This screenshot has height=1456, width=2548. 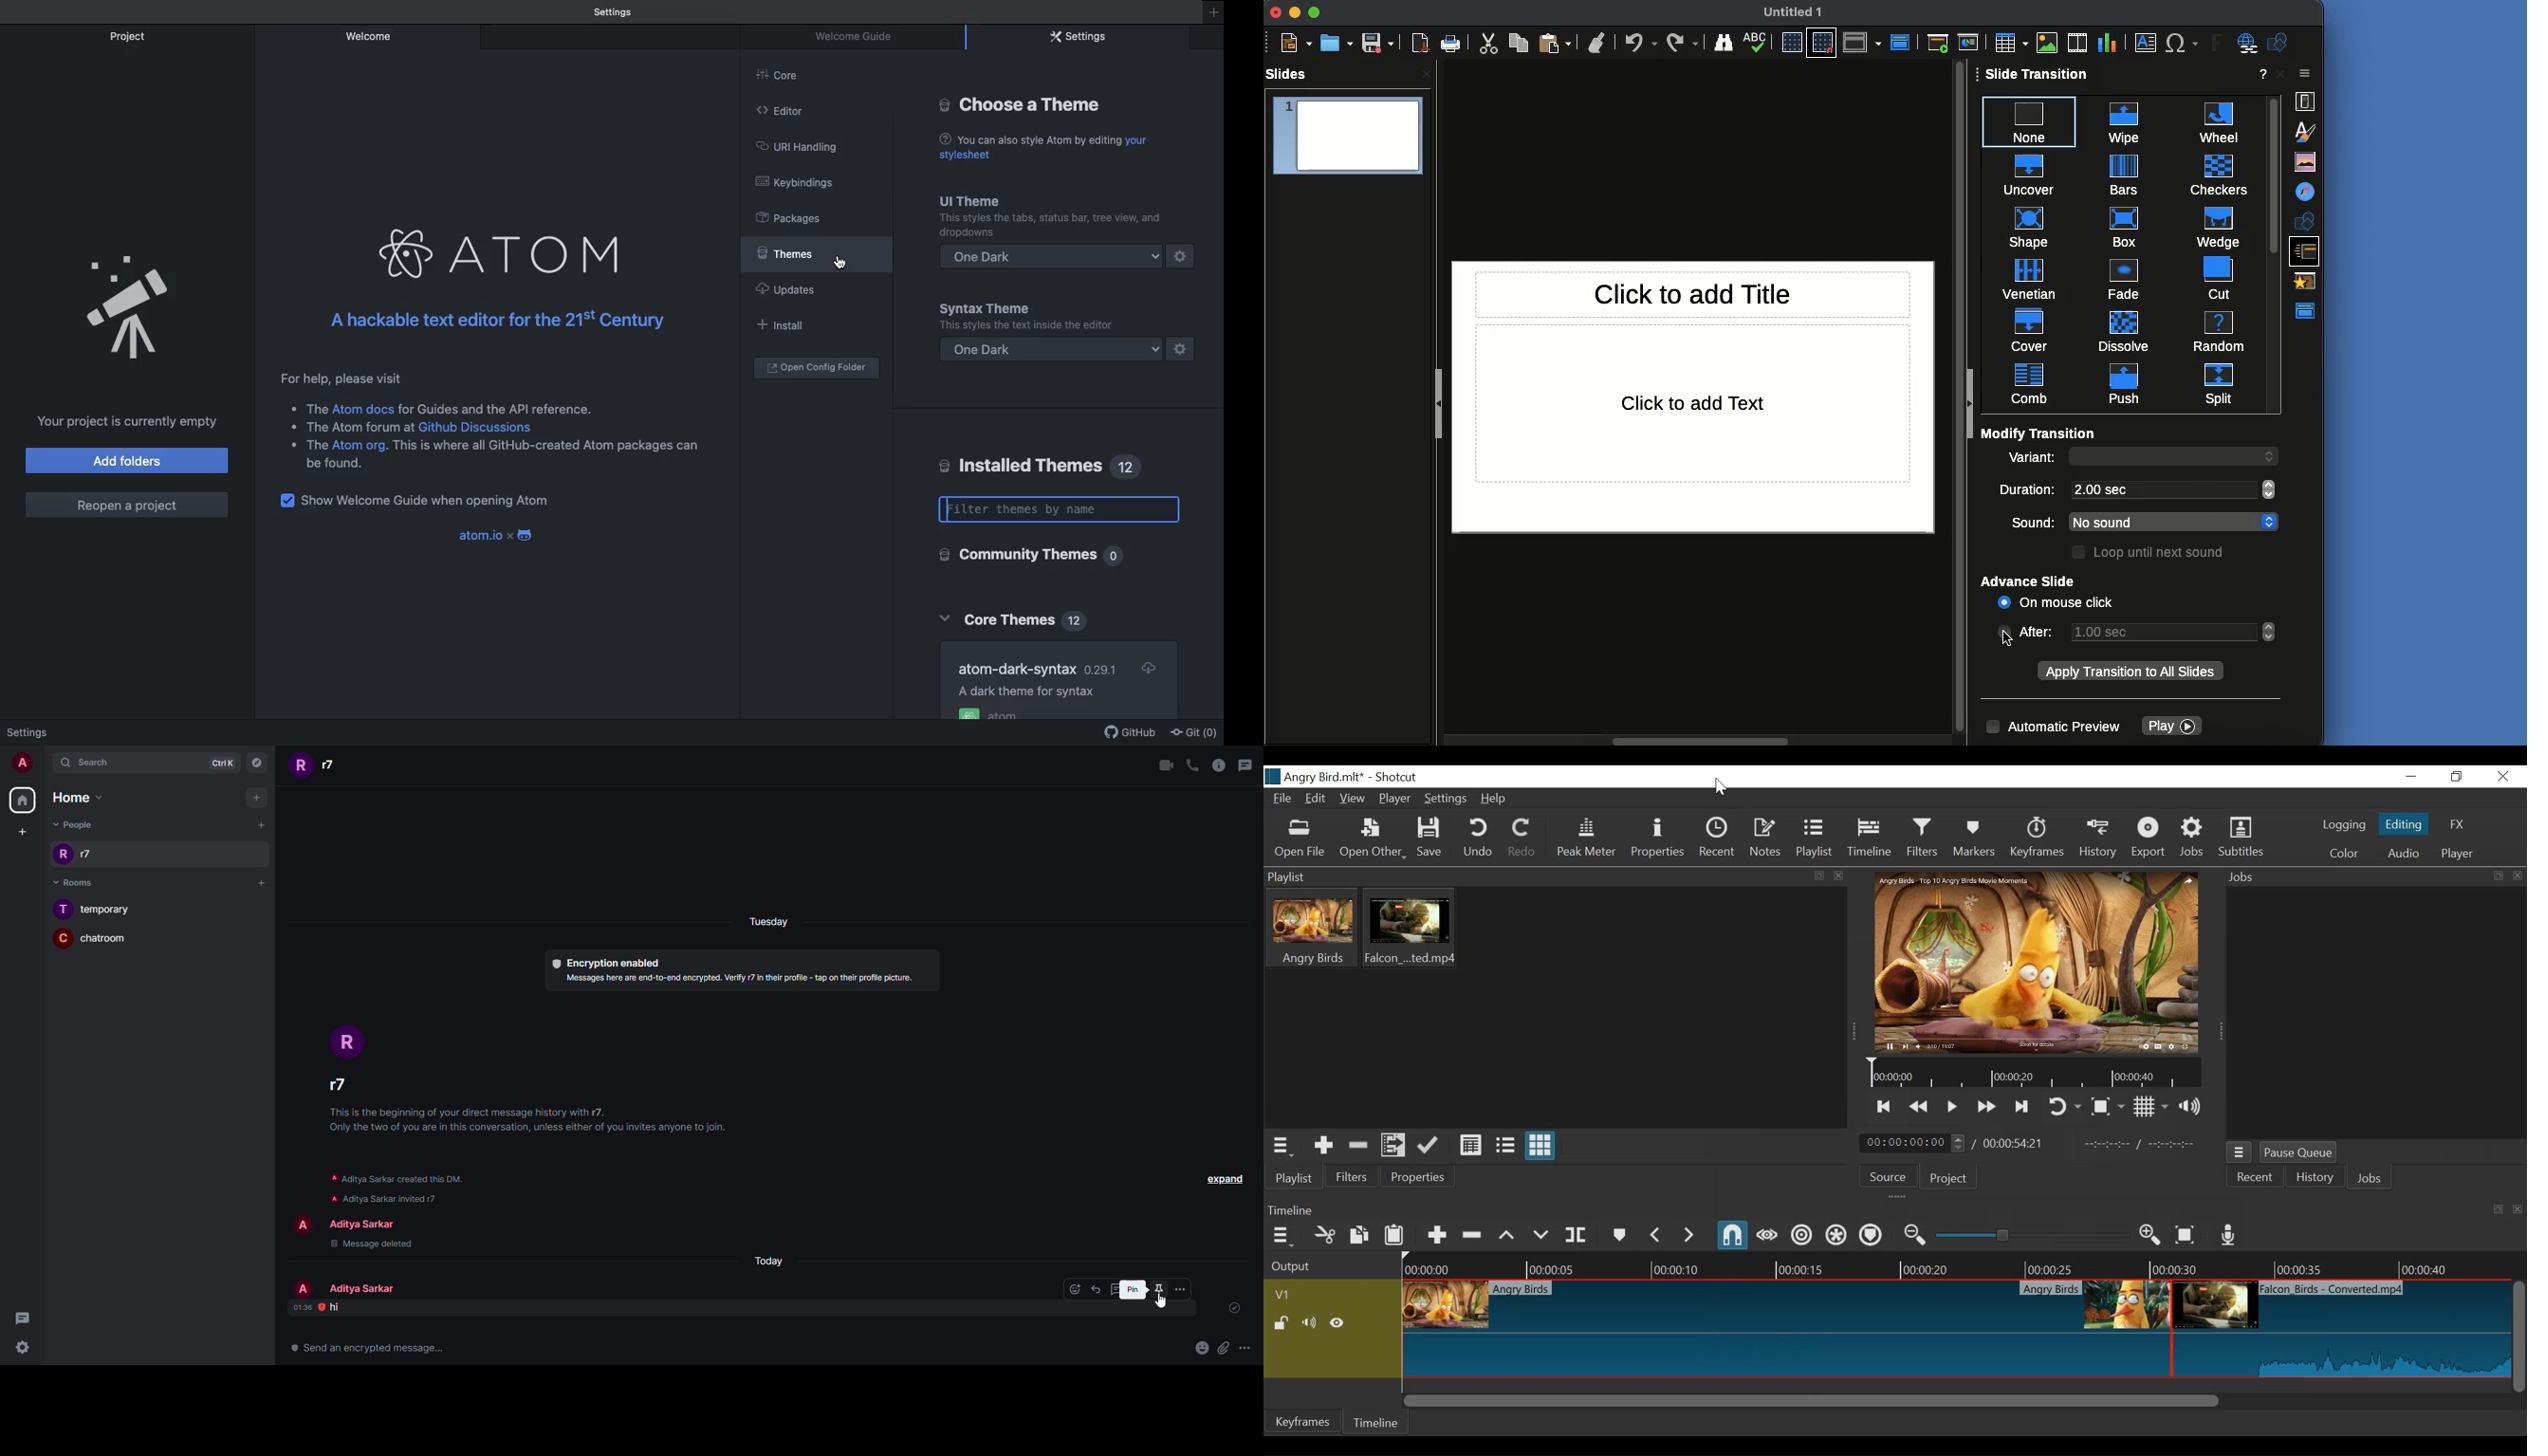 What do you see at coordinates (1337, 1324) in the screenshot?
I see `Hide` at bounding box center [1337, 1324].